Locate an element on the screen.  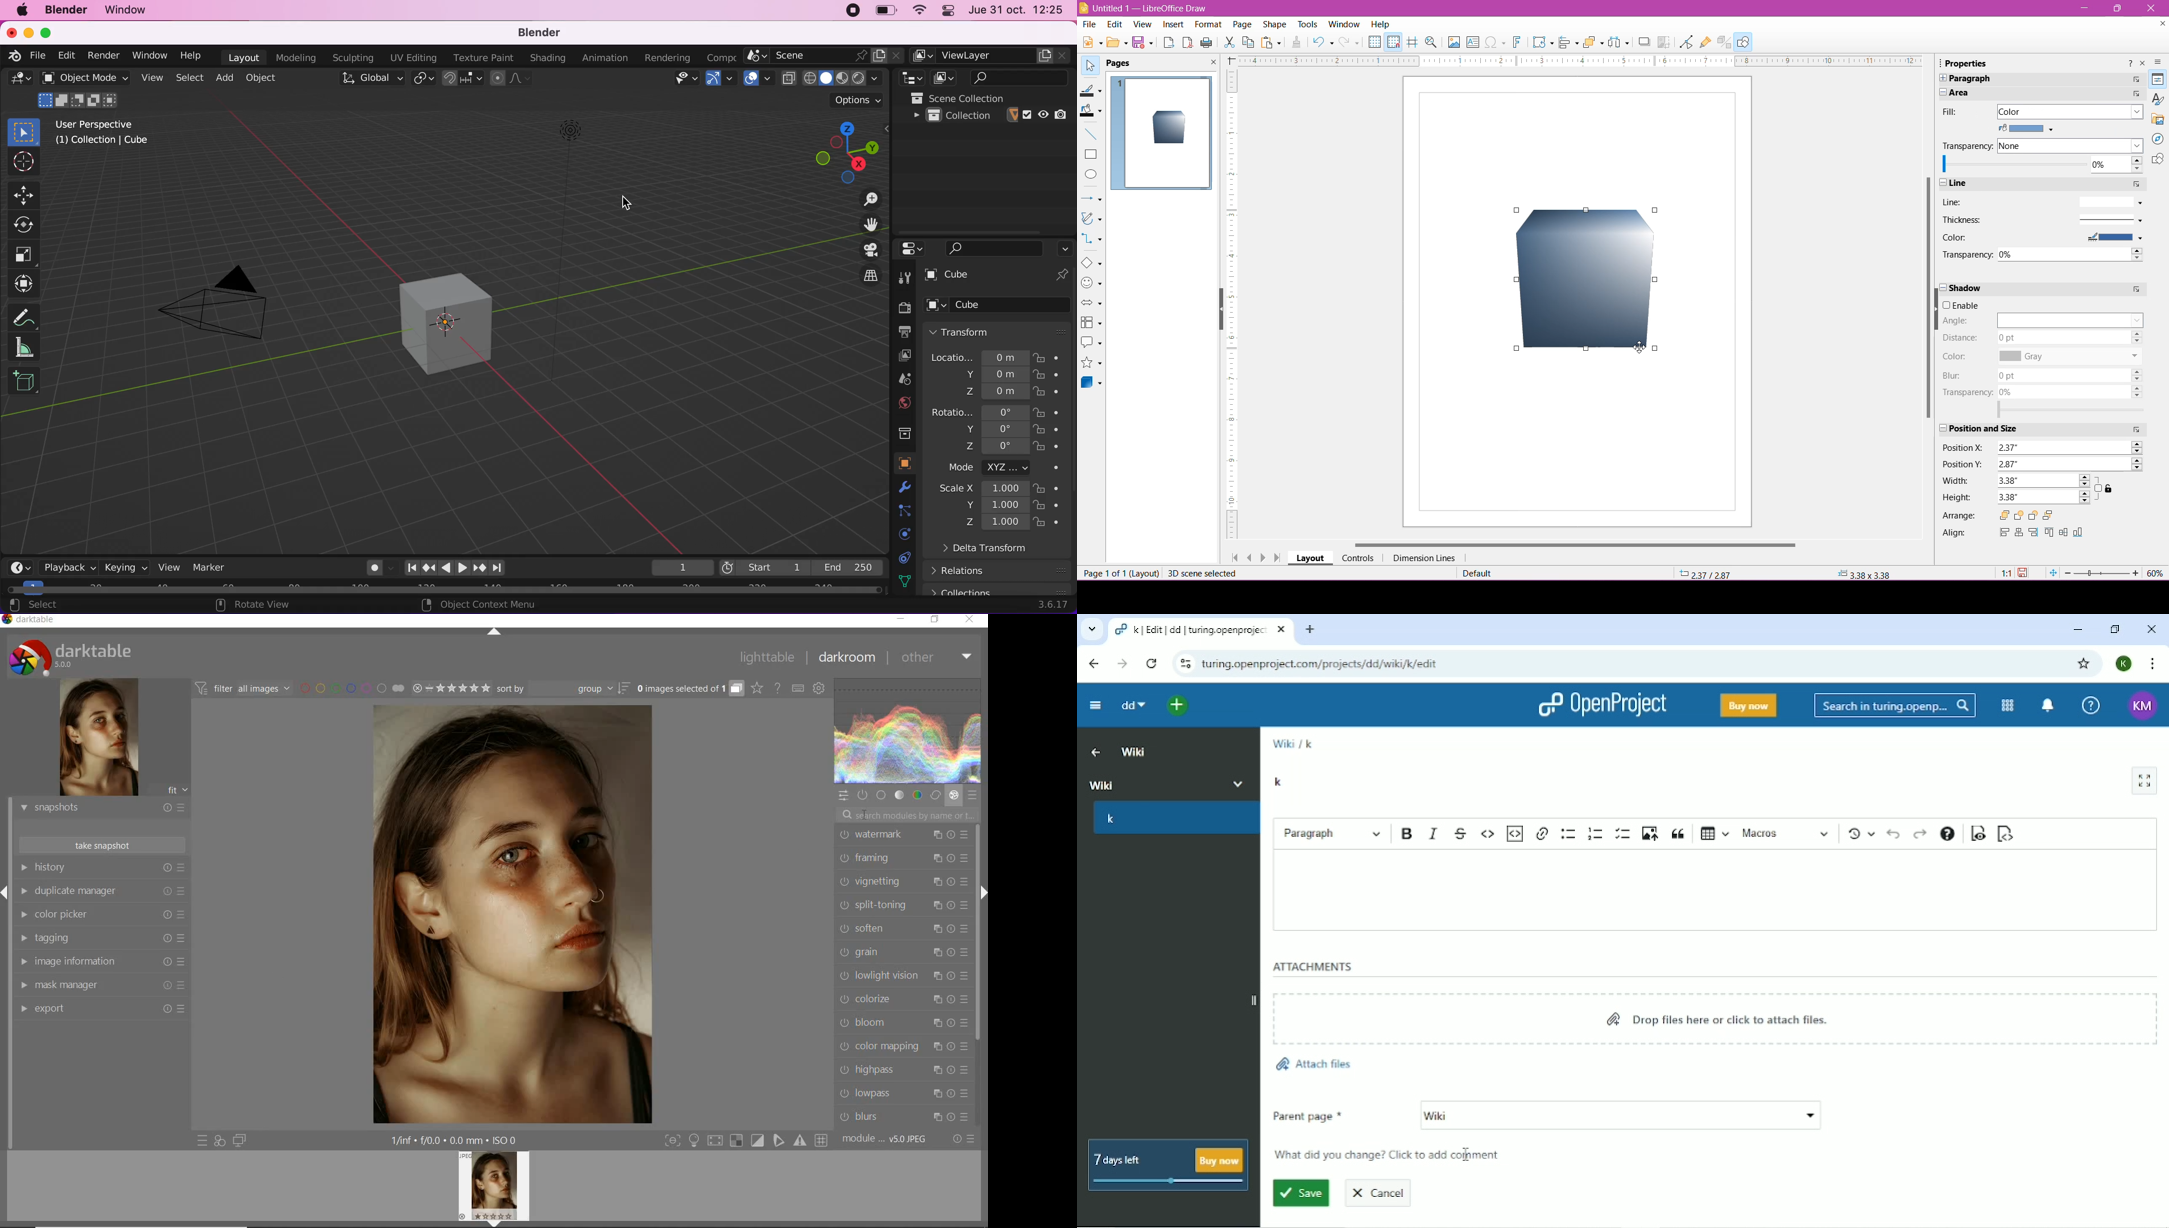
Close is located at coordinates (2151, 9).